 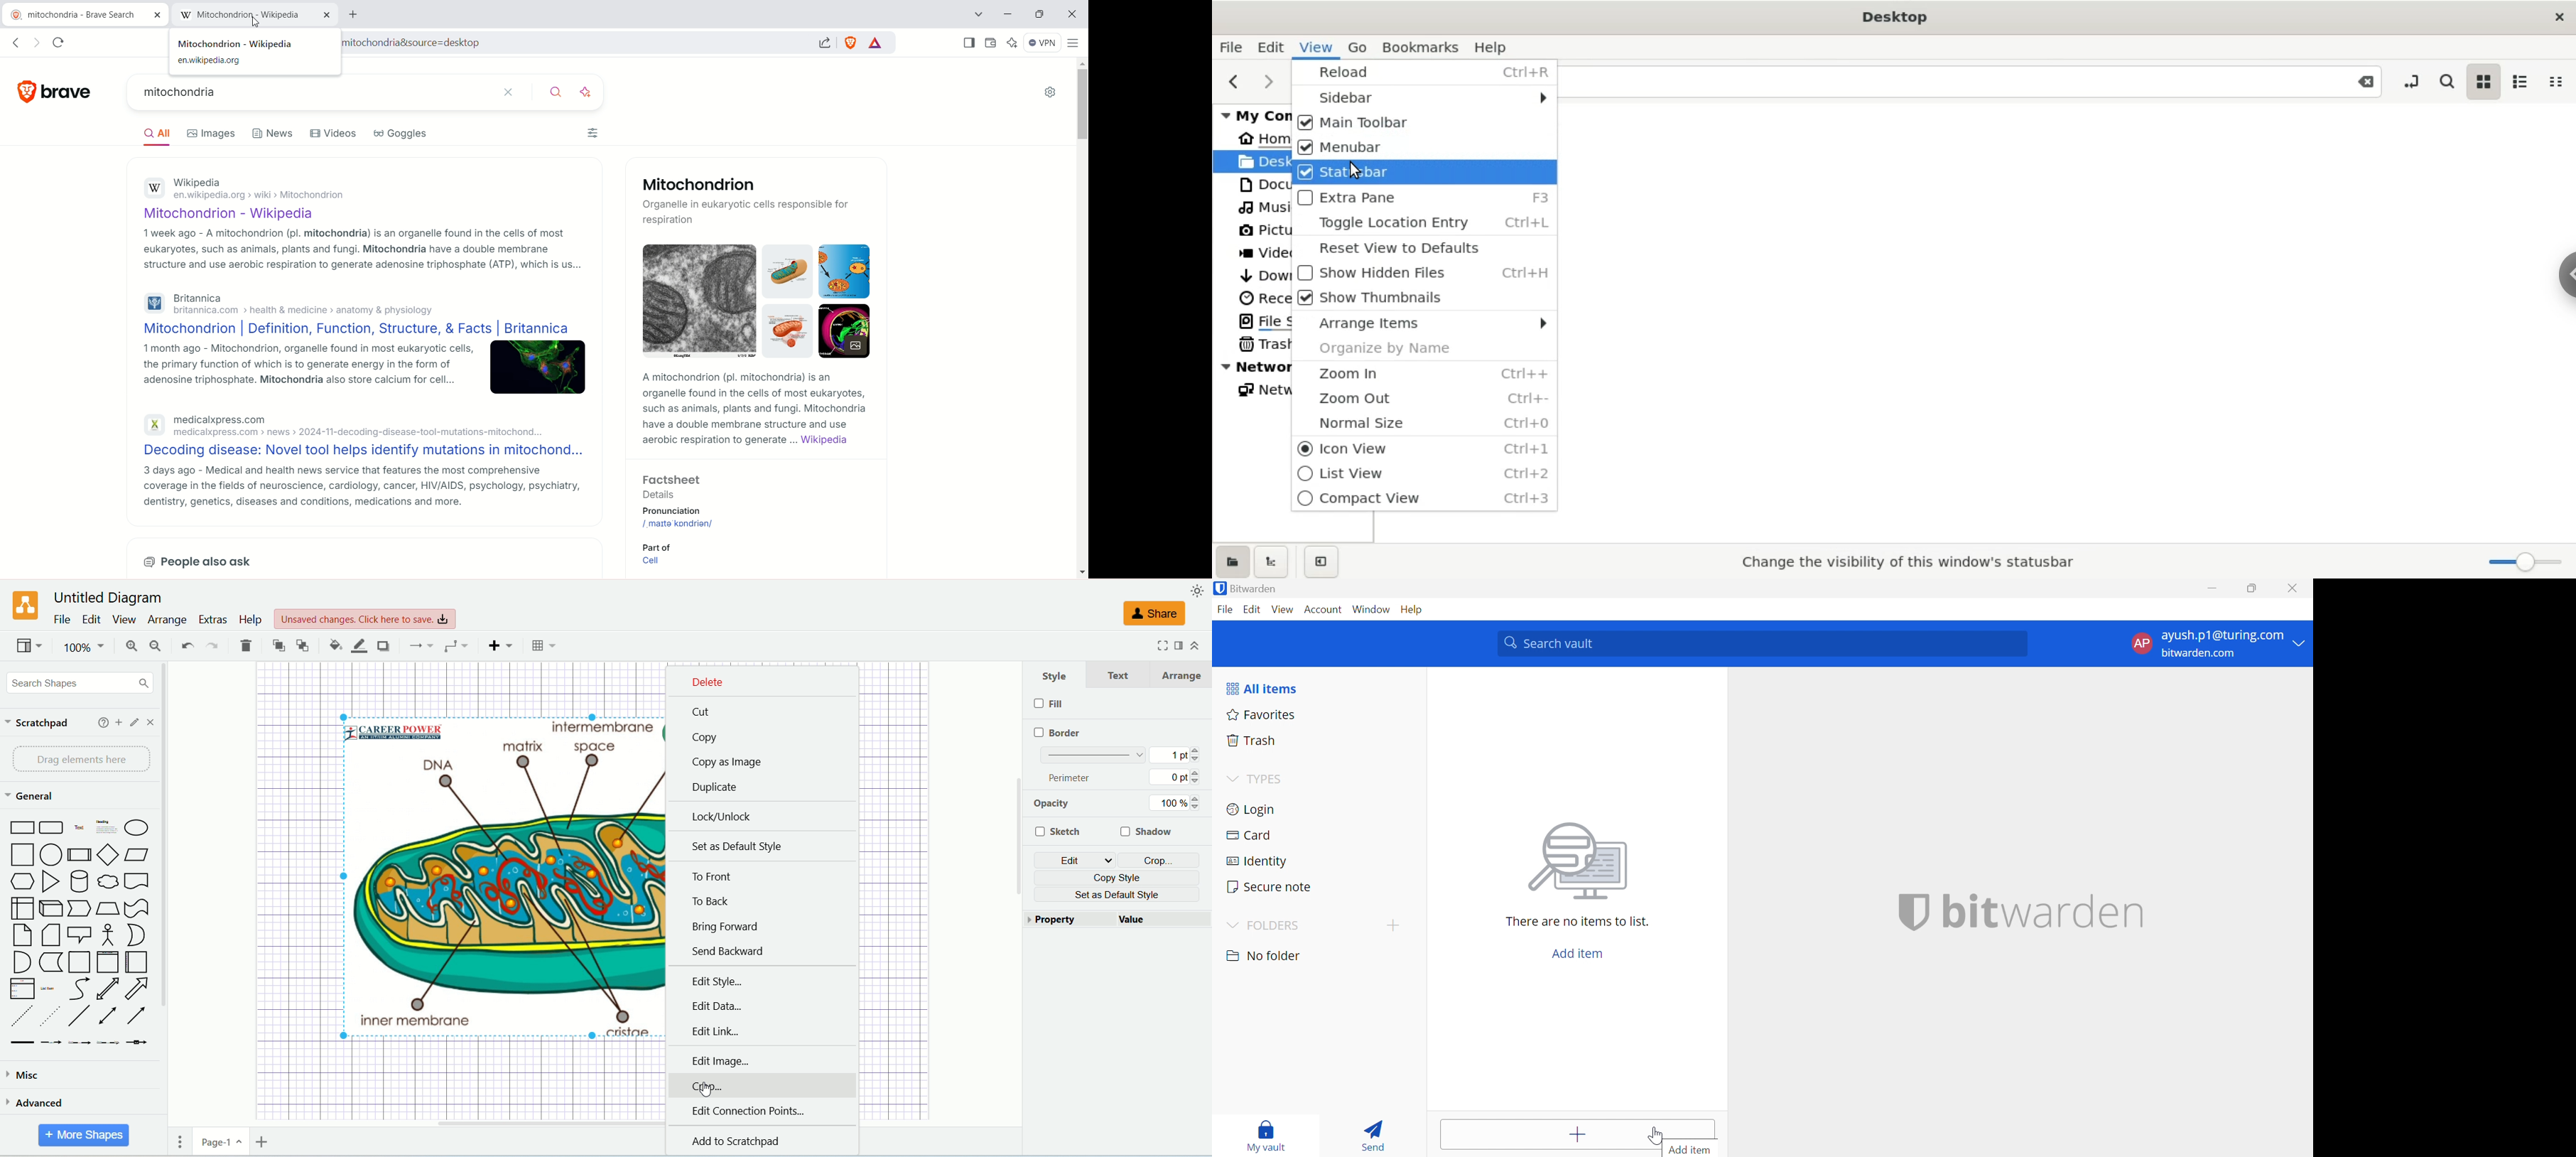 What do you see at coordinates (1275, 926) in the screenshot?
I see `FOLDERS` at bounding box center [1275, 926].